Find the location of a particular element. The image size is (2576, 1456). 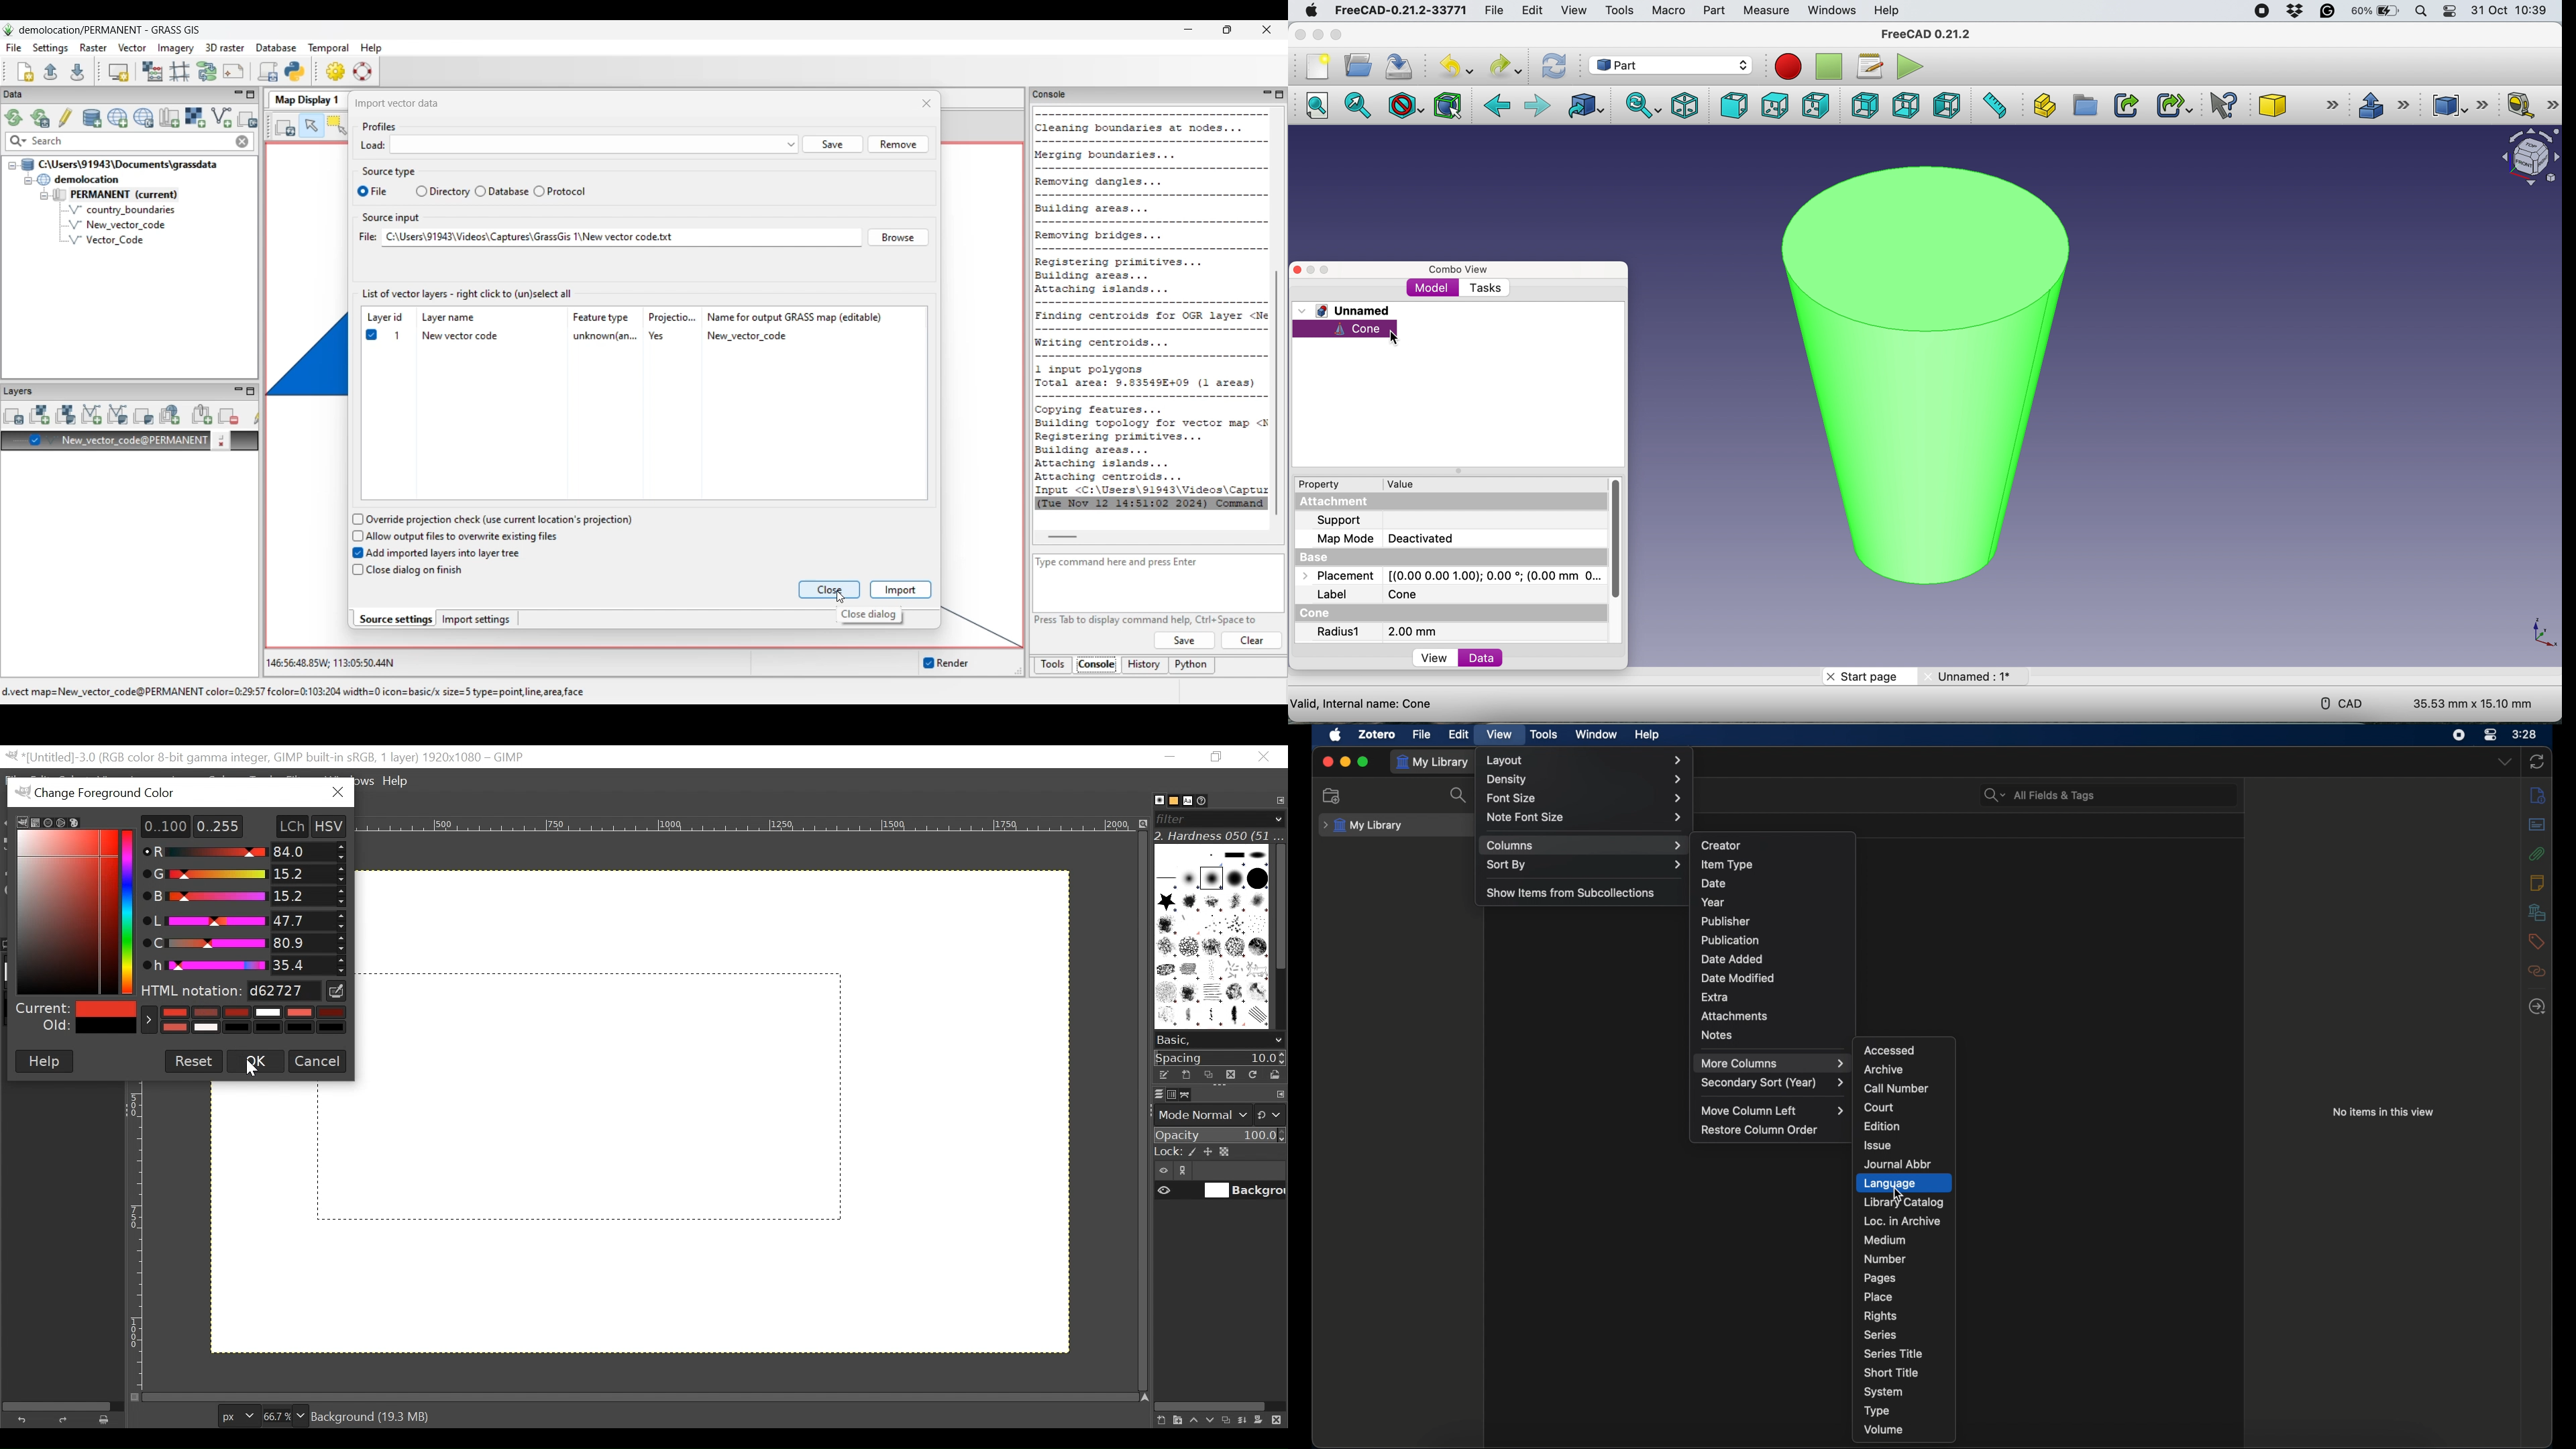

close is located at coordinates (1298, 269).